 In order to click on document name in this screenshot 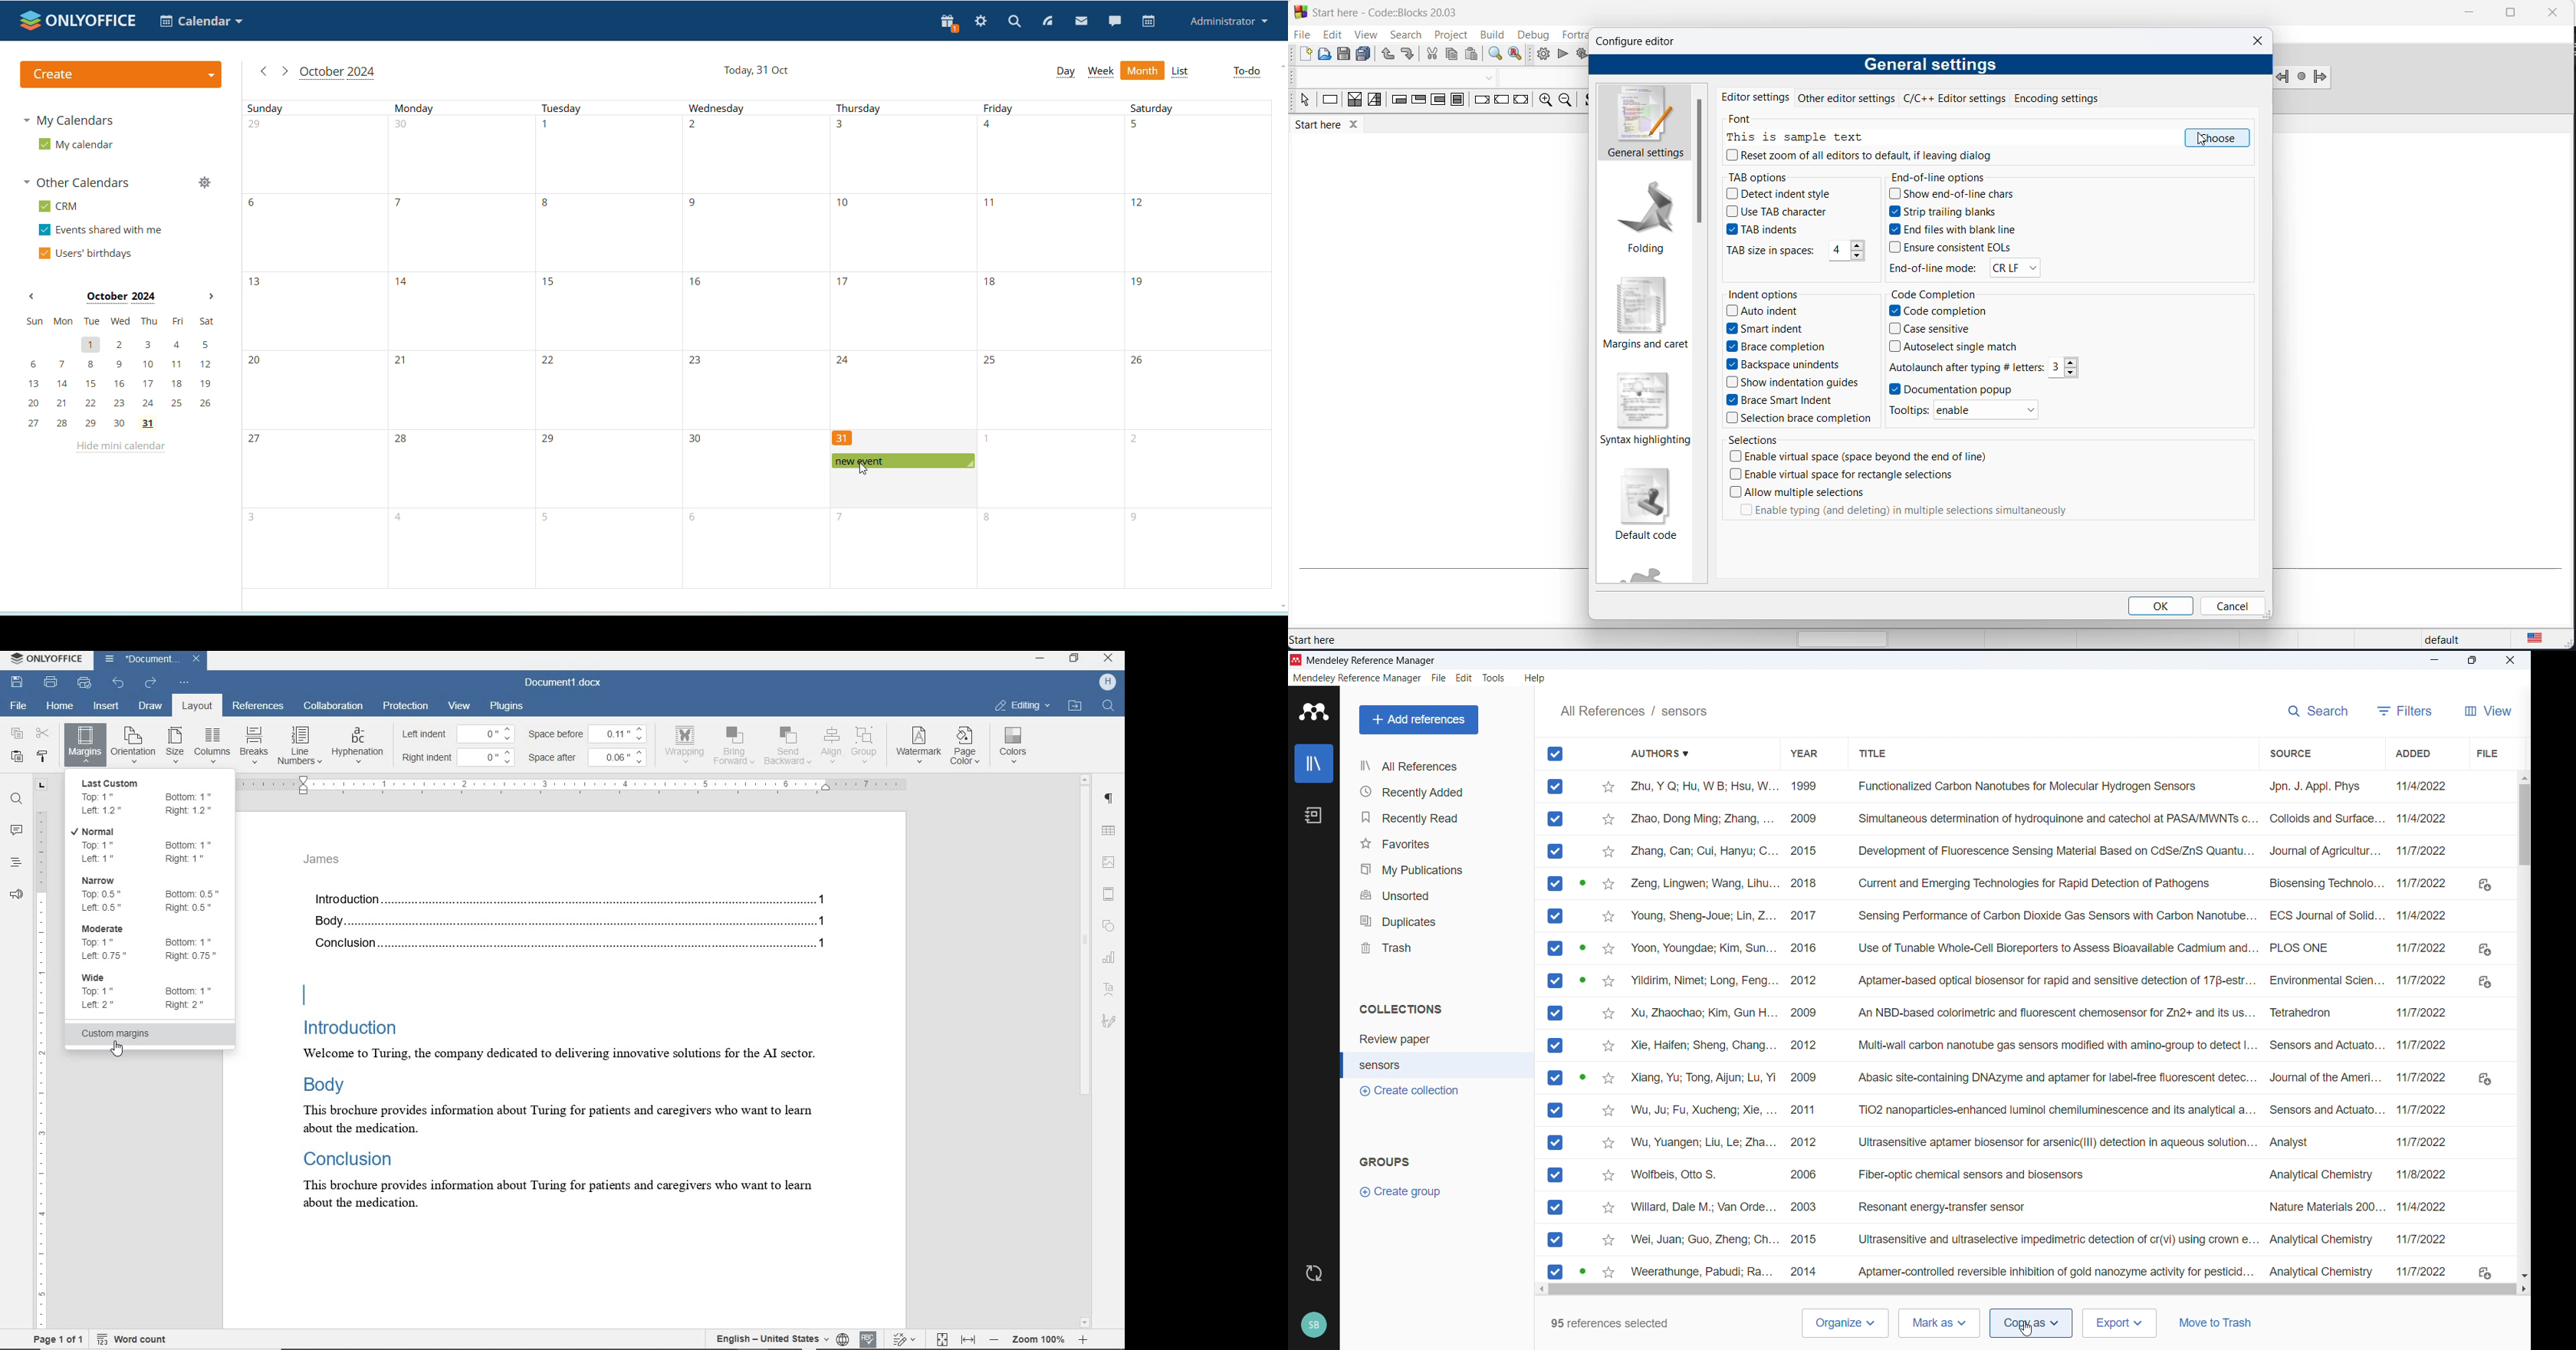, I will do `click(140, 660)`.